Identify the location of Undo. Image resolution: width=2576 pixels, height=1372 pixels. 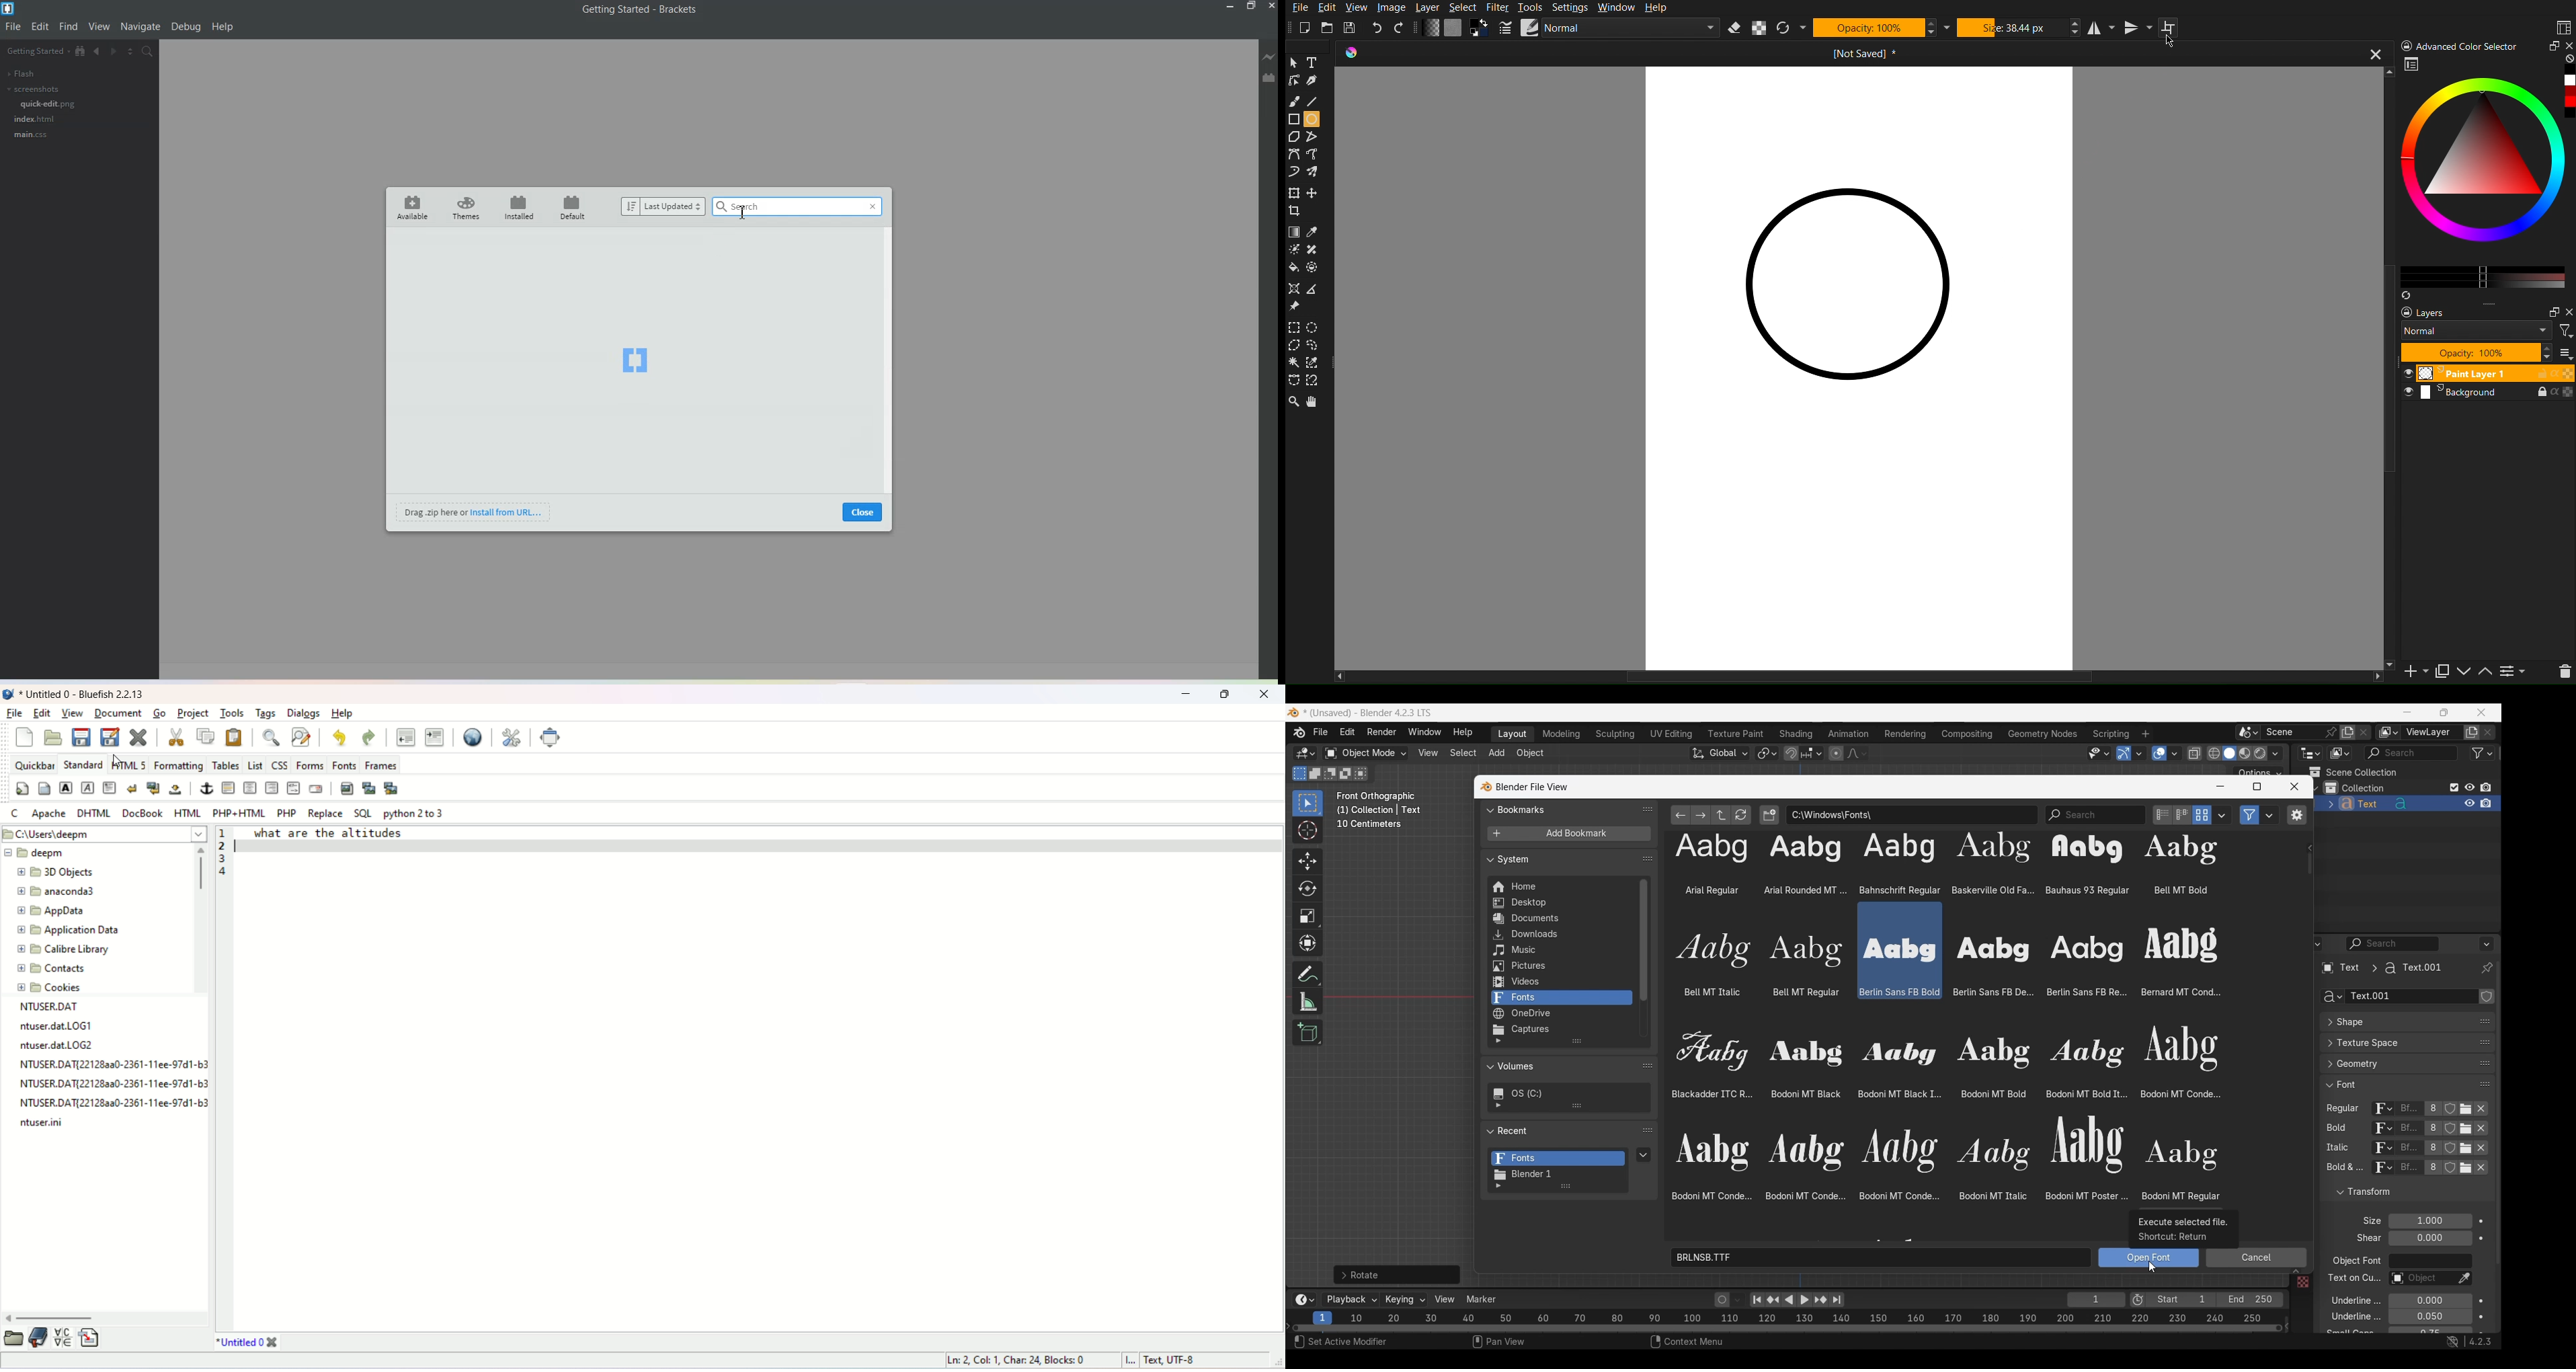
(1376, 30).